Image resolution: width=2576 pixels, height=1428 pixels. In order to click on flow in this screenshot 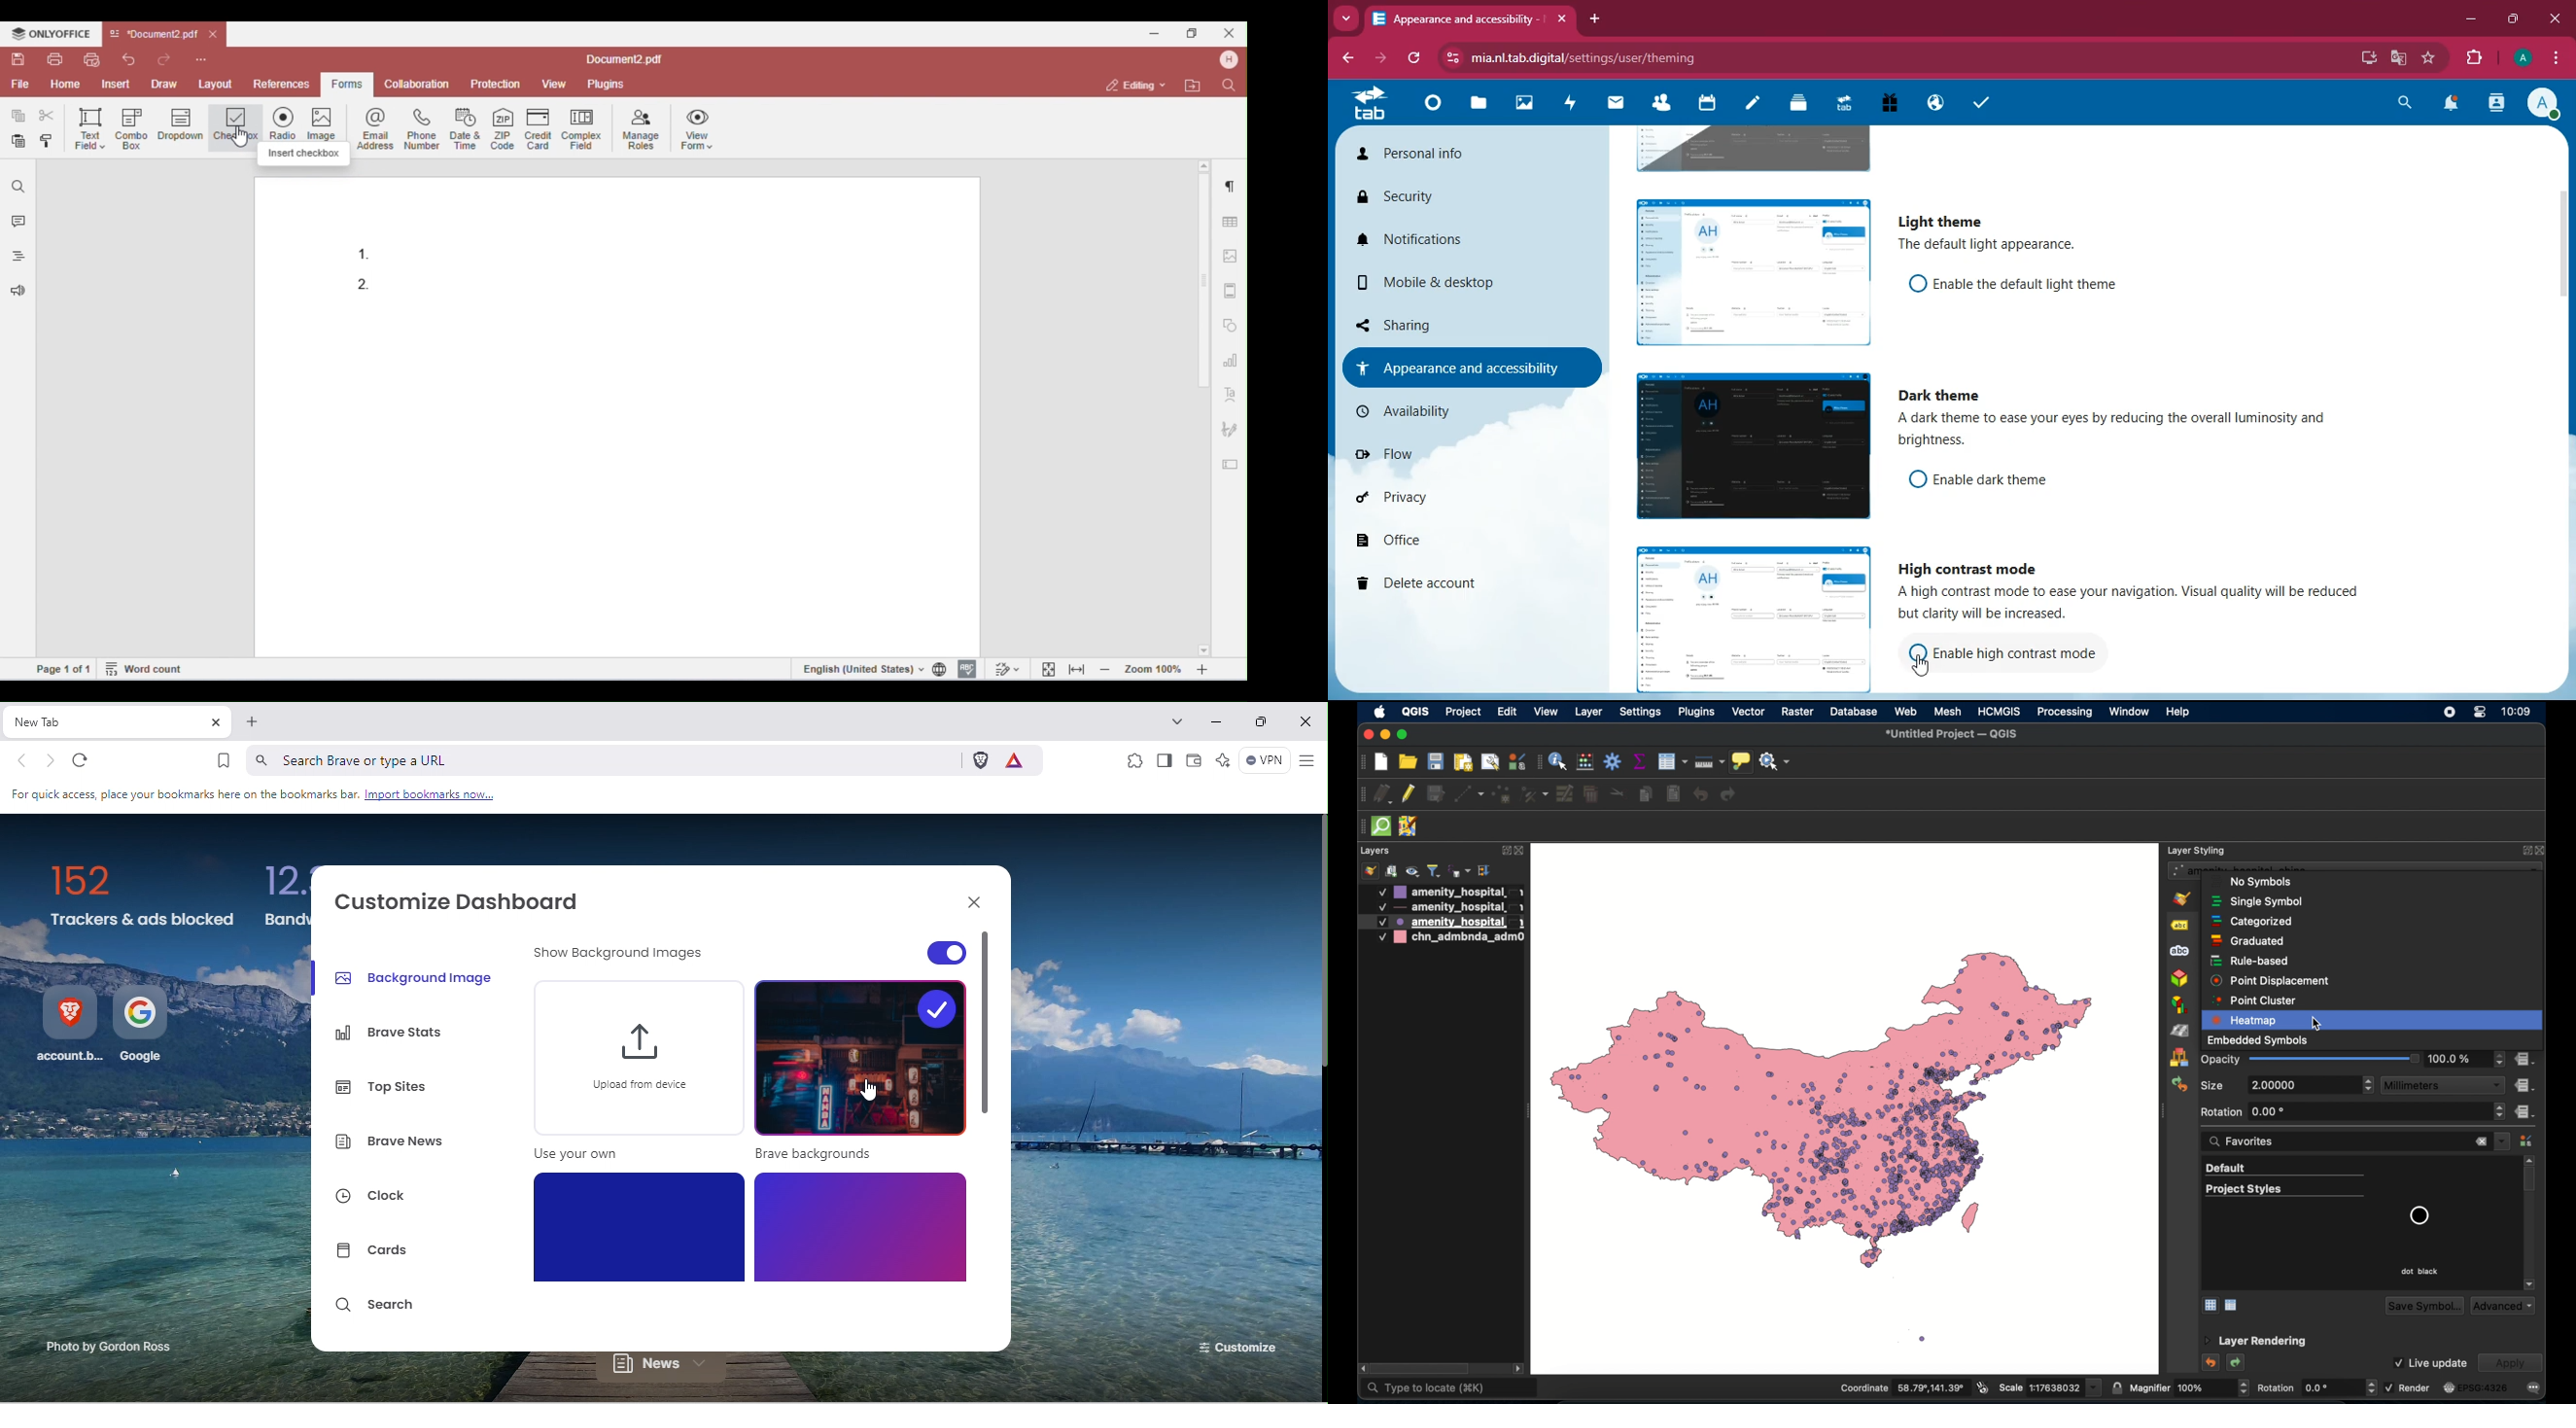, I will do `click(1438, 453)`.